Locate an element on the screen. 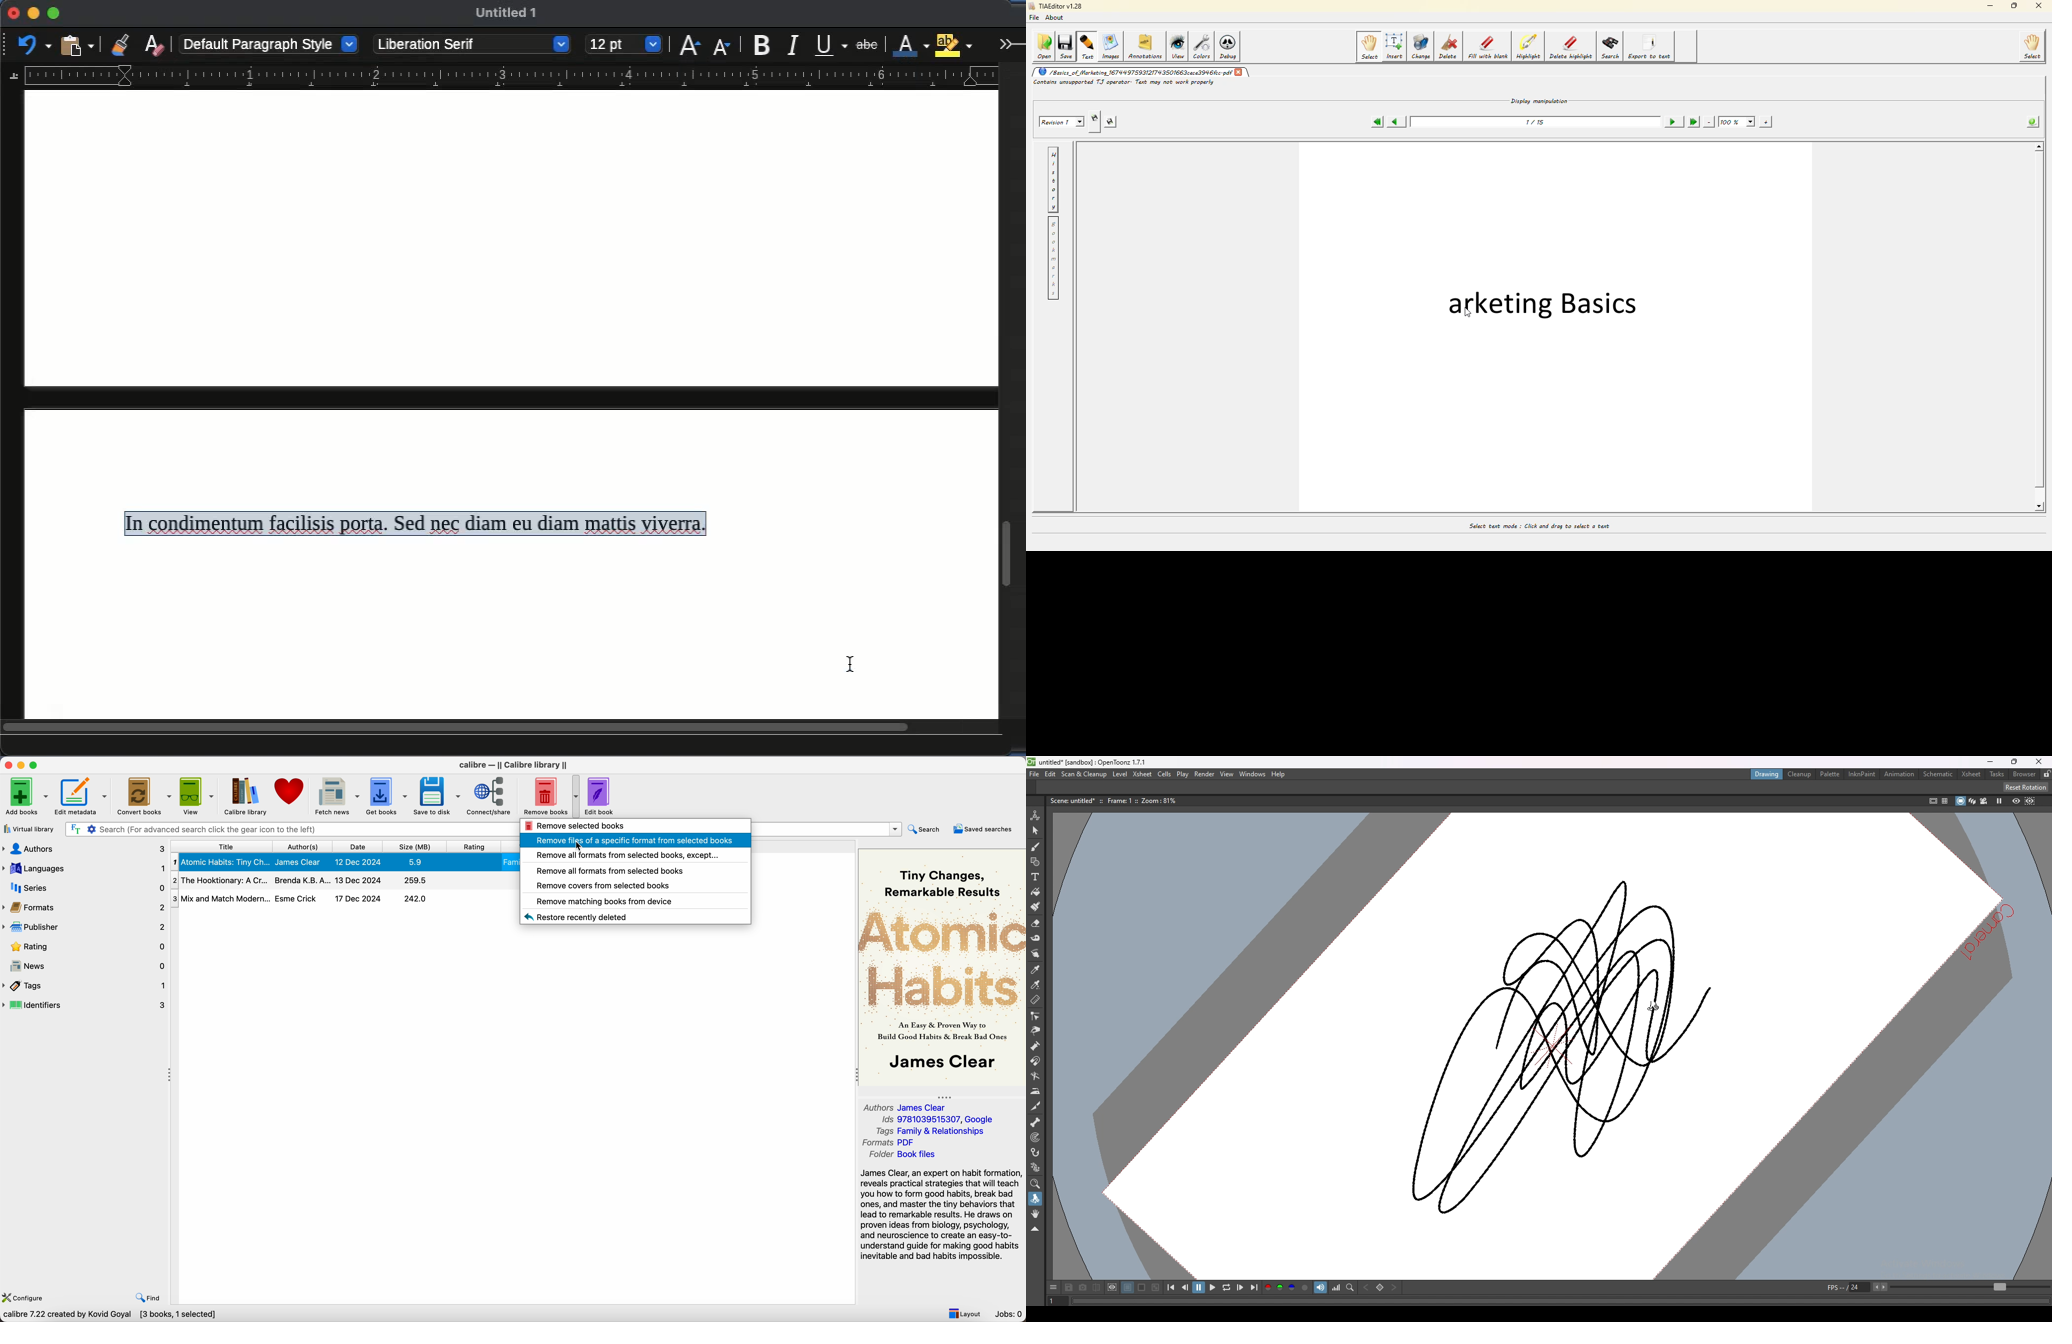 Image resolution: width=2072 pixels, height=1344 pixels. Calibre - || Calibre library || is located at coordinates (514, 765).